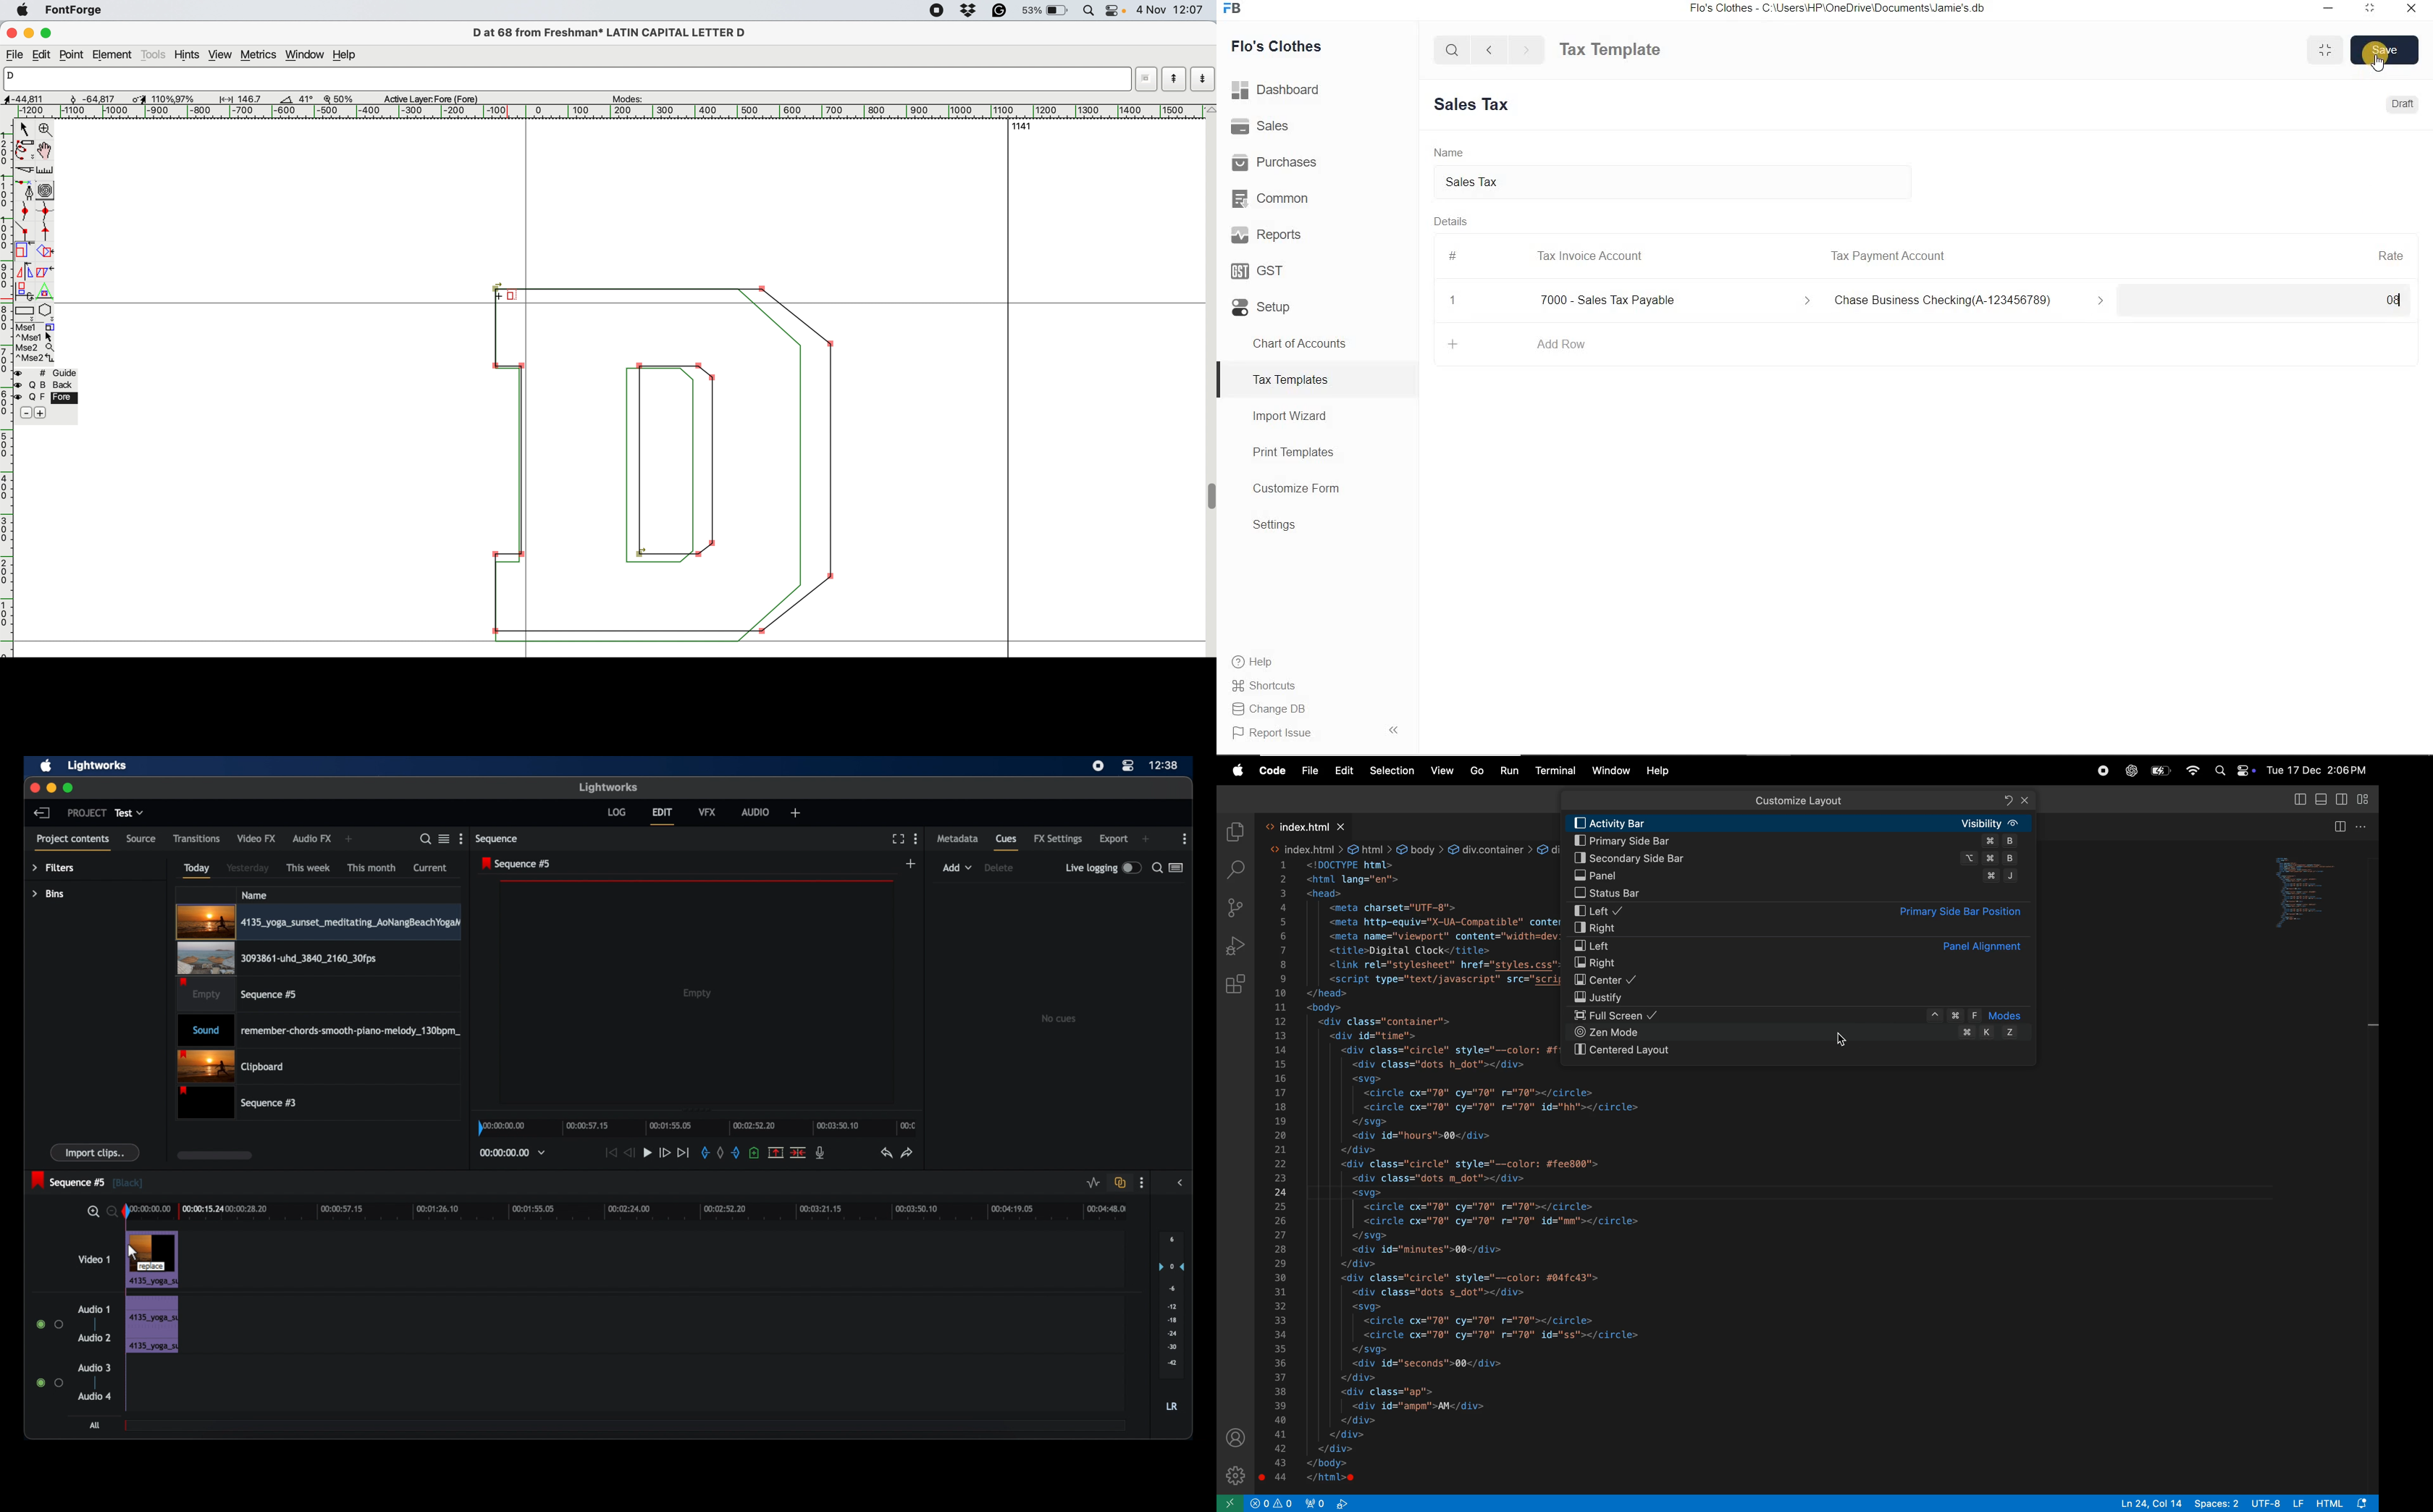 This screenshot has height=1512, width=2436. What do you see at coordinates (48, 893) in the screenshot?
I see `bins` at bounding box center [48, 893].